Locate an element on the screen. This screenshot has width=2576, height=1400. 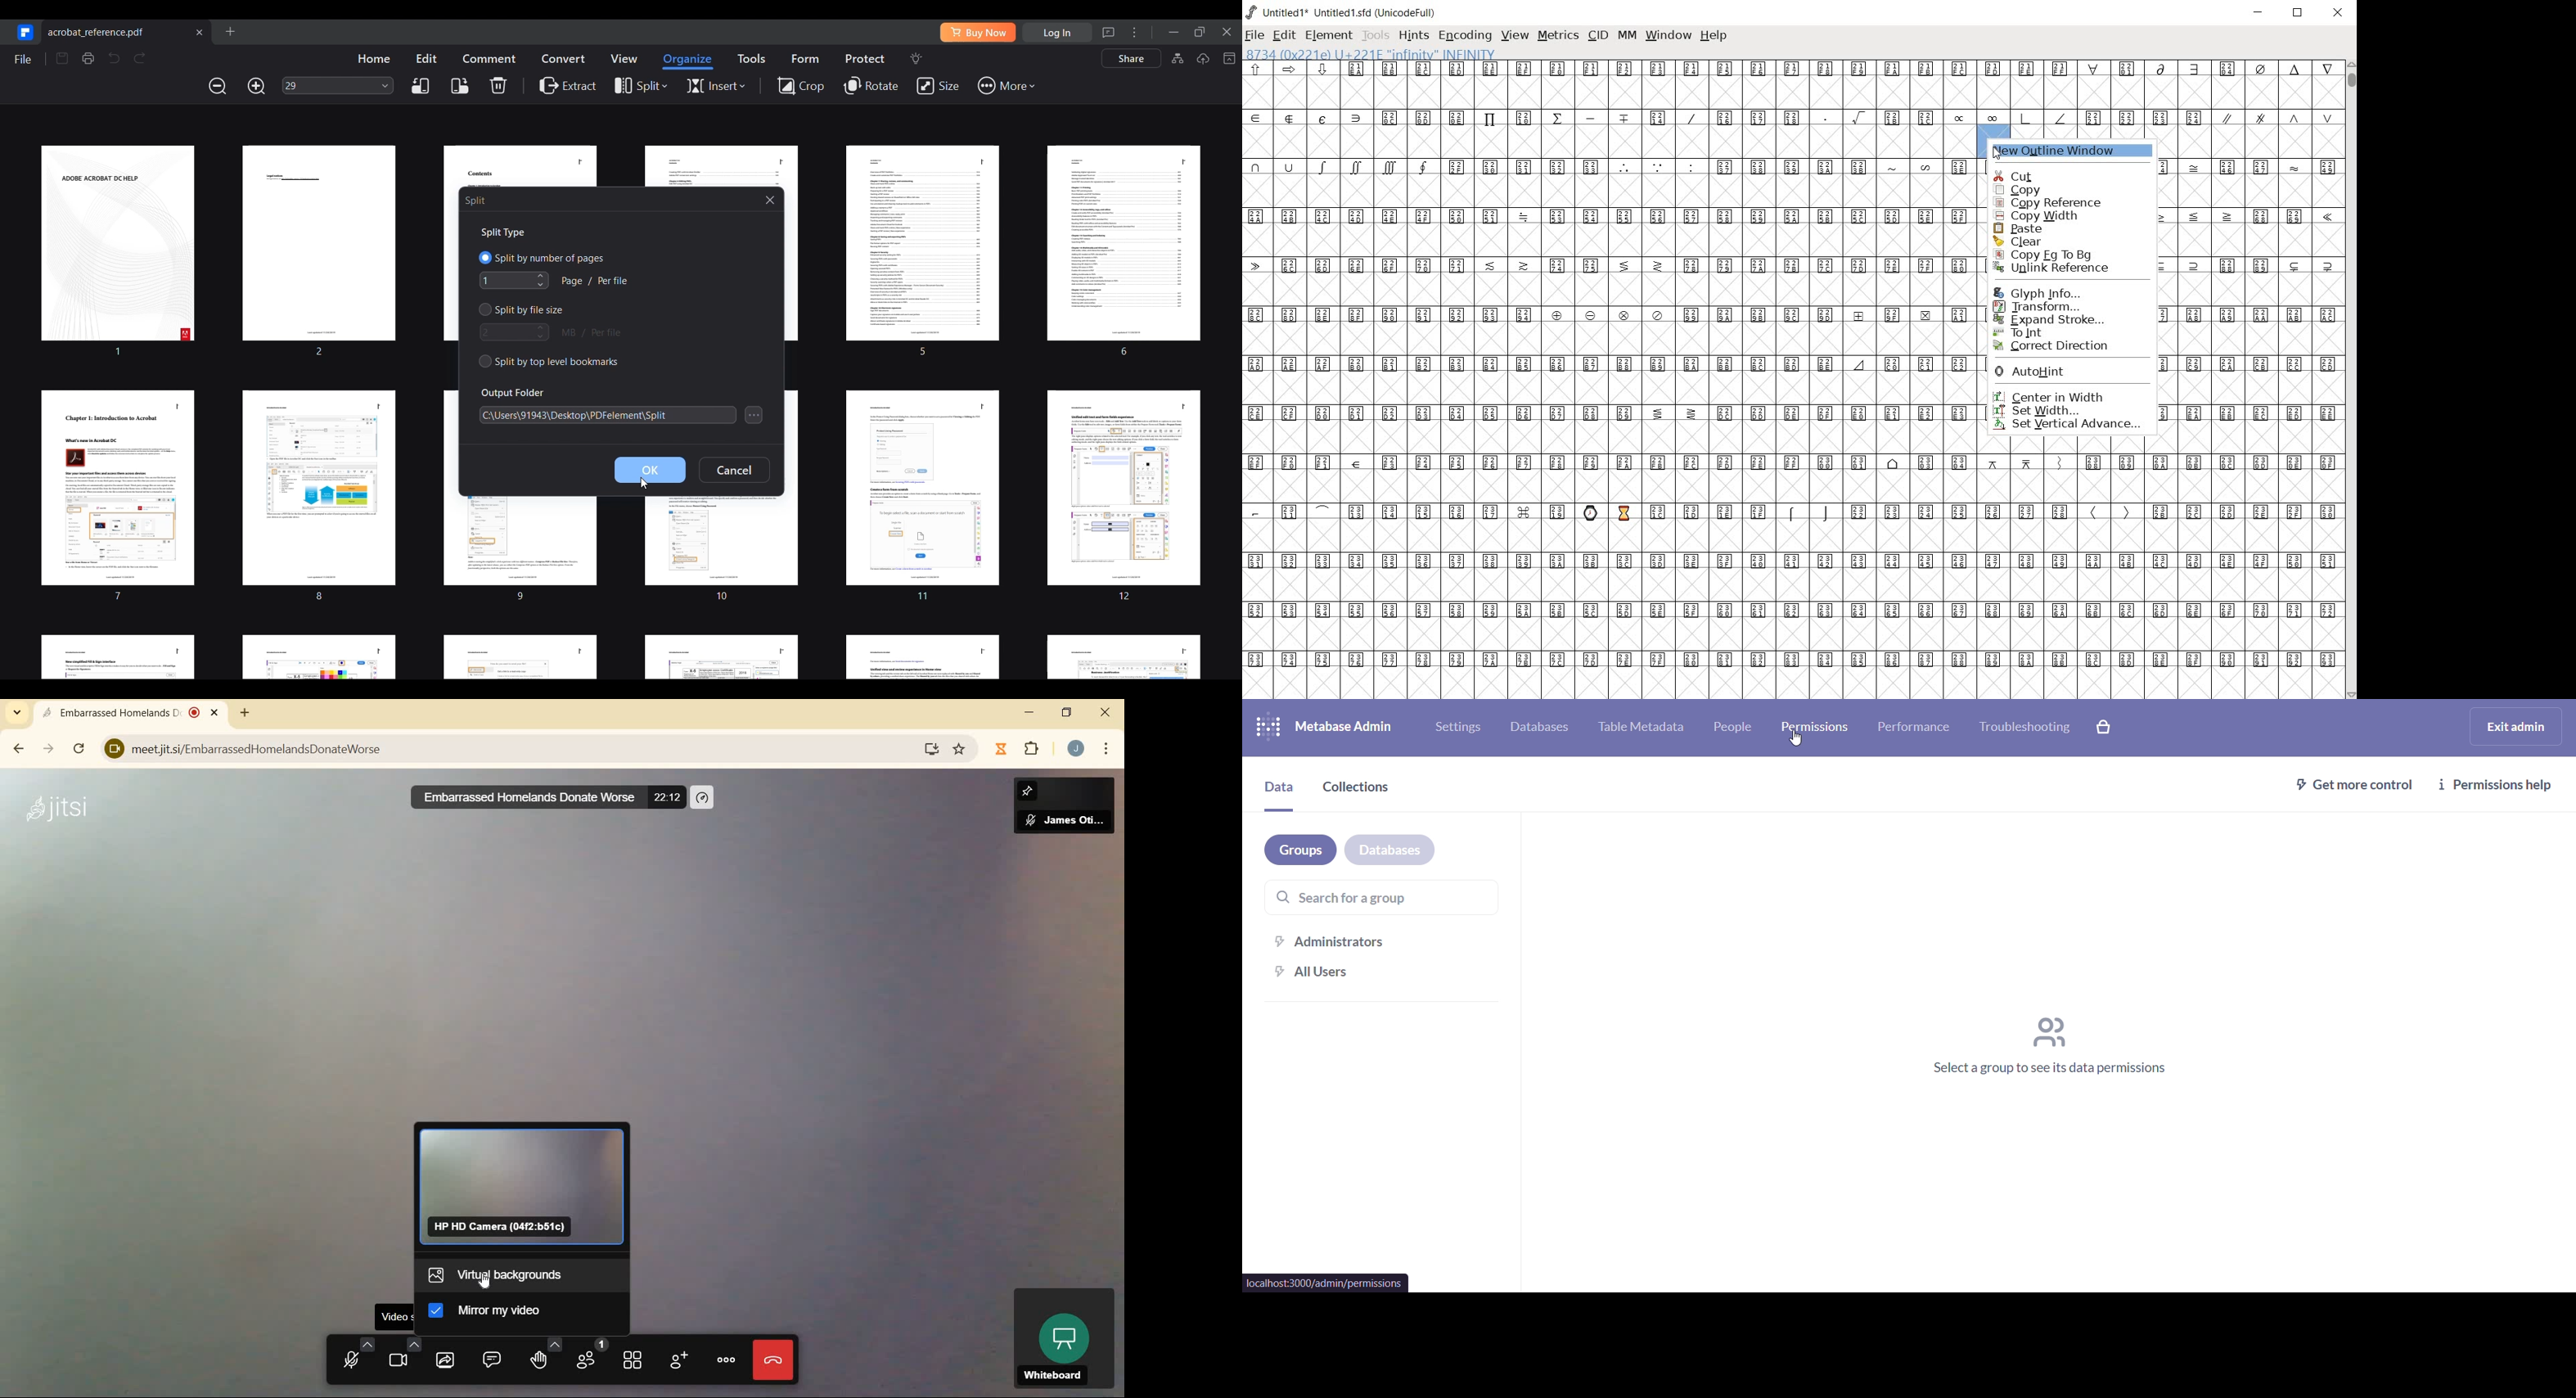
center in width is located at coordinates (2074, 395).